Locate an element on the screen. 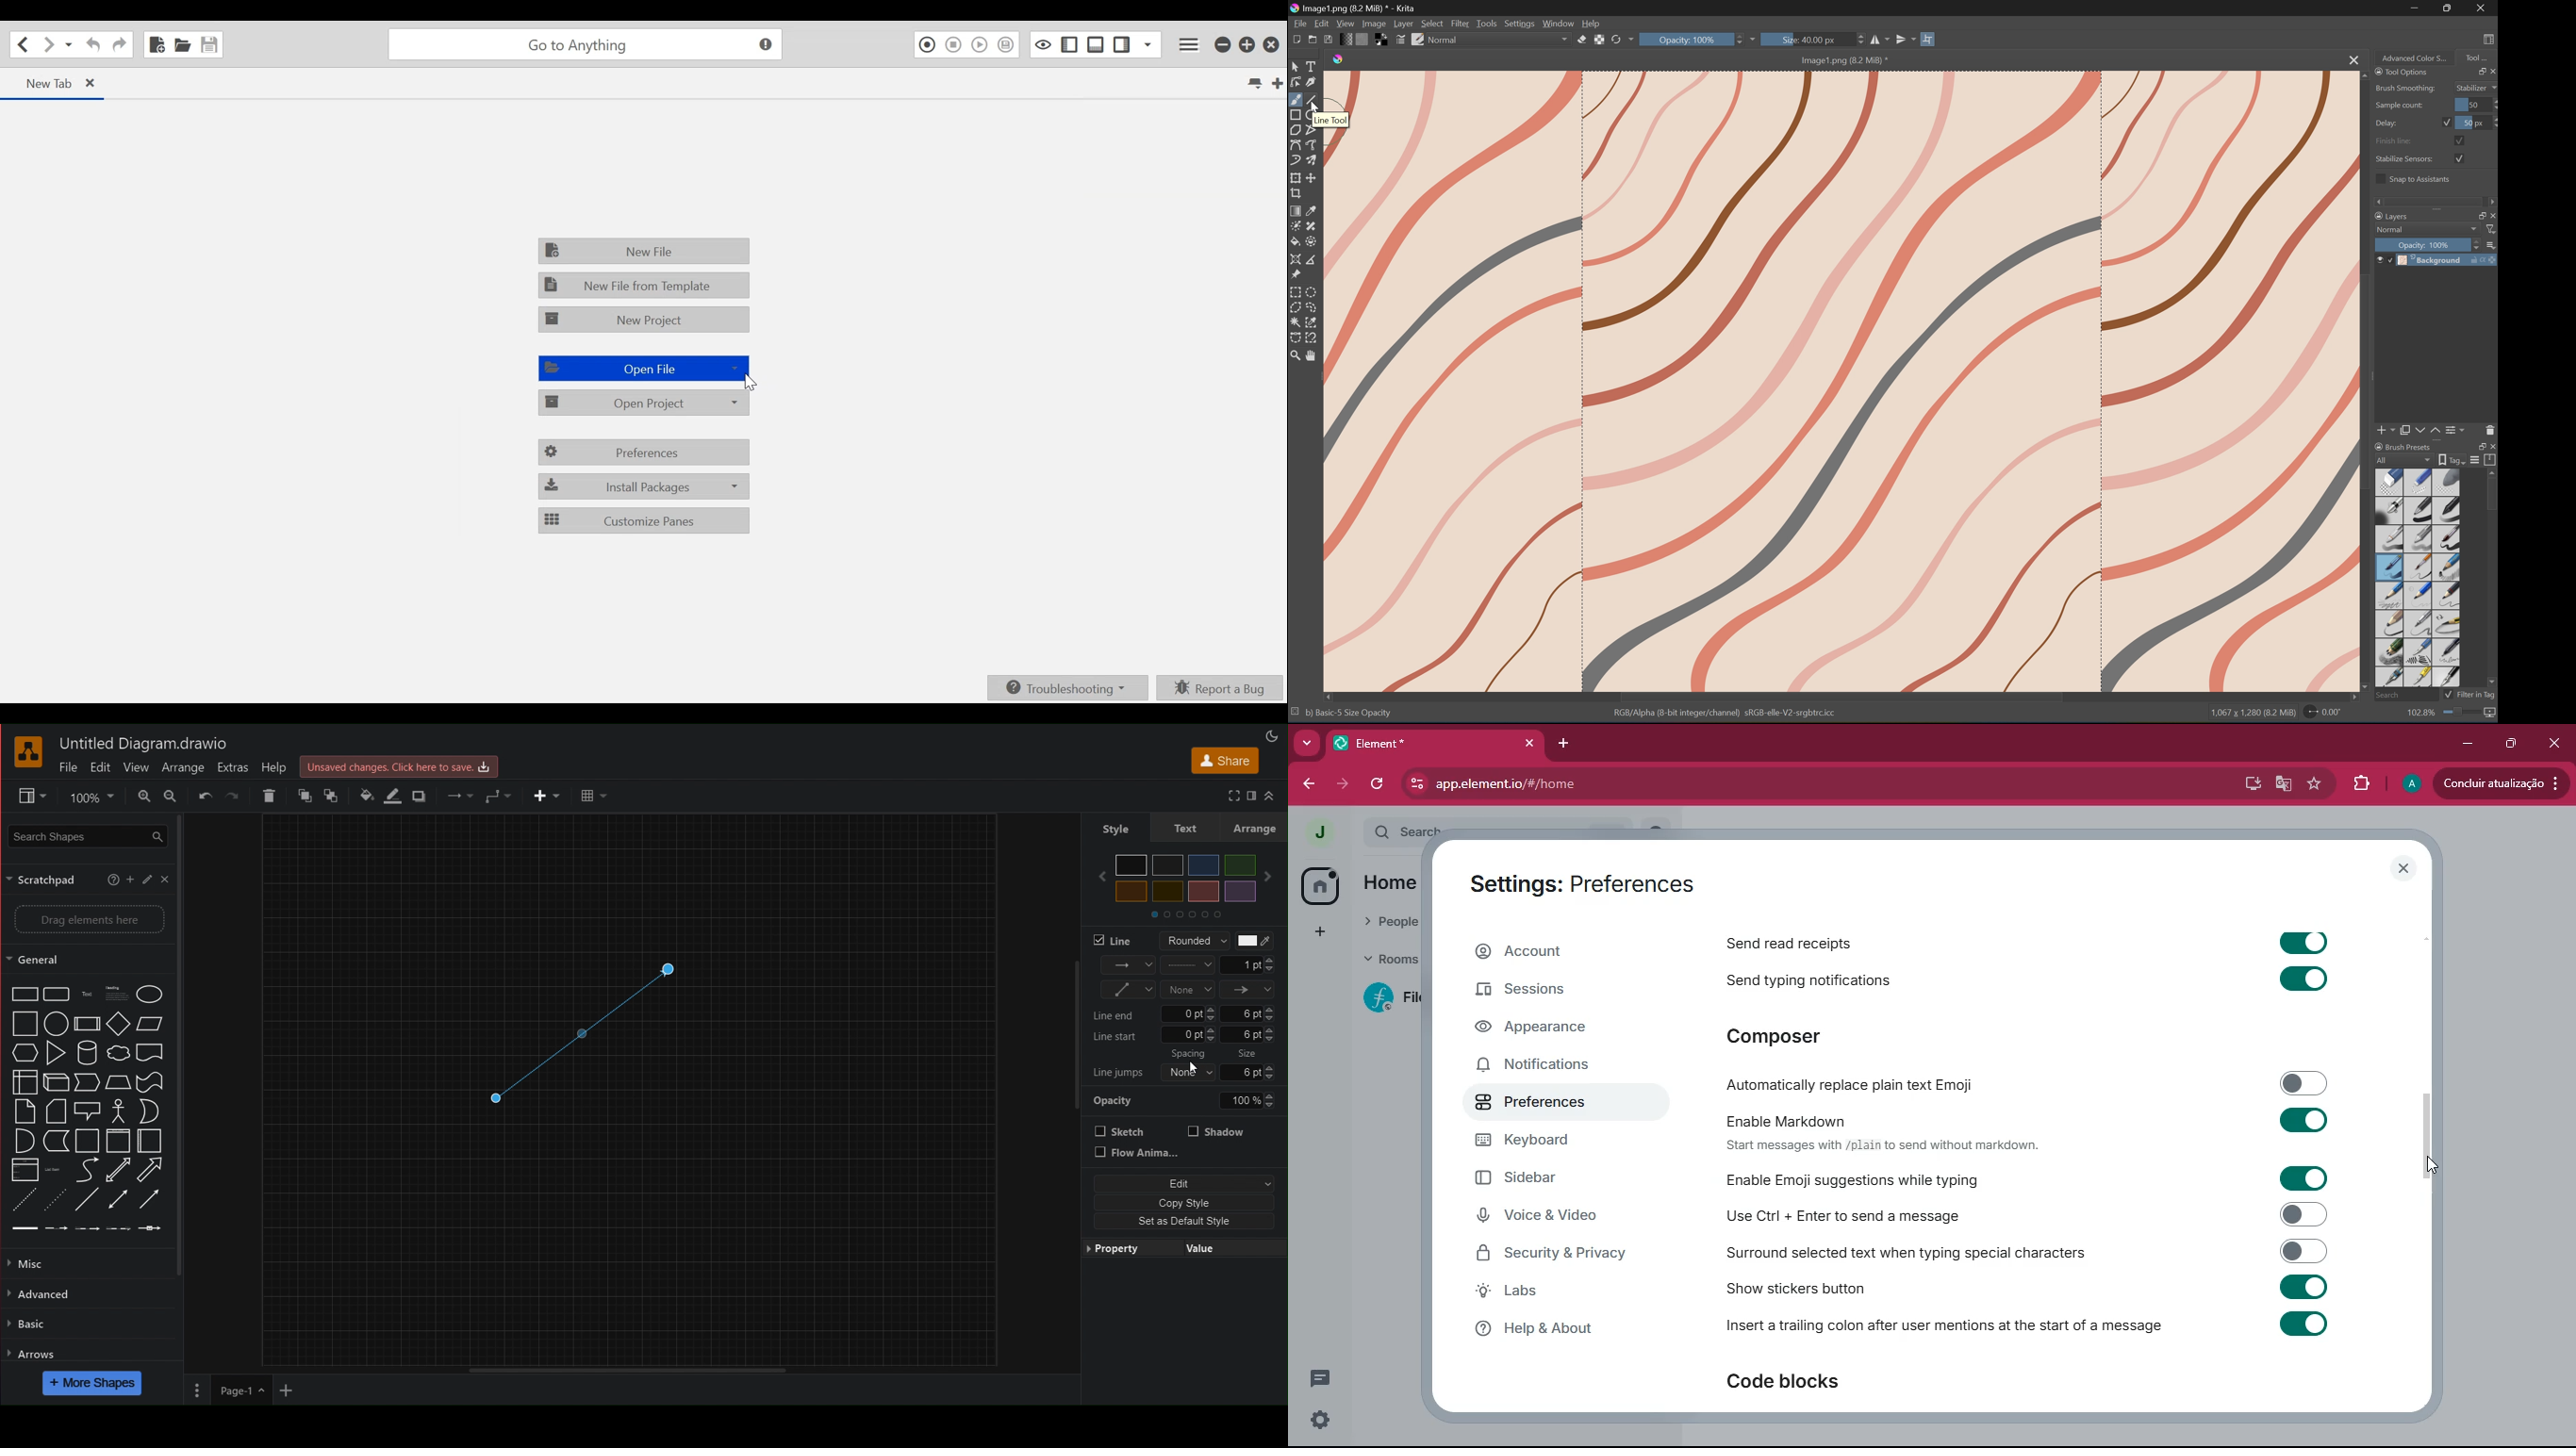 This screenshot has width=2576, height=1456. Open existing document is located at coordinates (1312, 40).